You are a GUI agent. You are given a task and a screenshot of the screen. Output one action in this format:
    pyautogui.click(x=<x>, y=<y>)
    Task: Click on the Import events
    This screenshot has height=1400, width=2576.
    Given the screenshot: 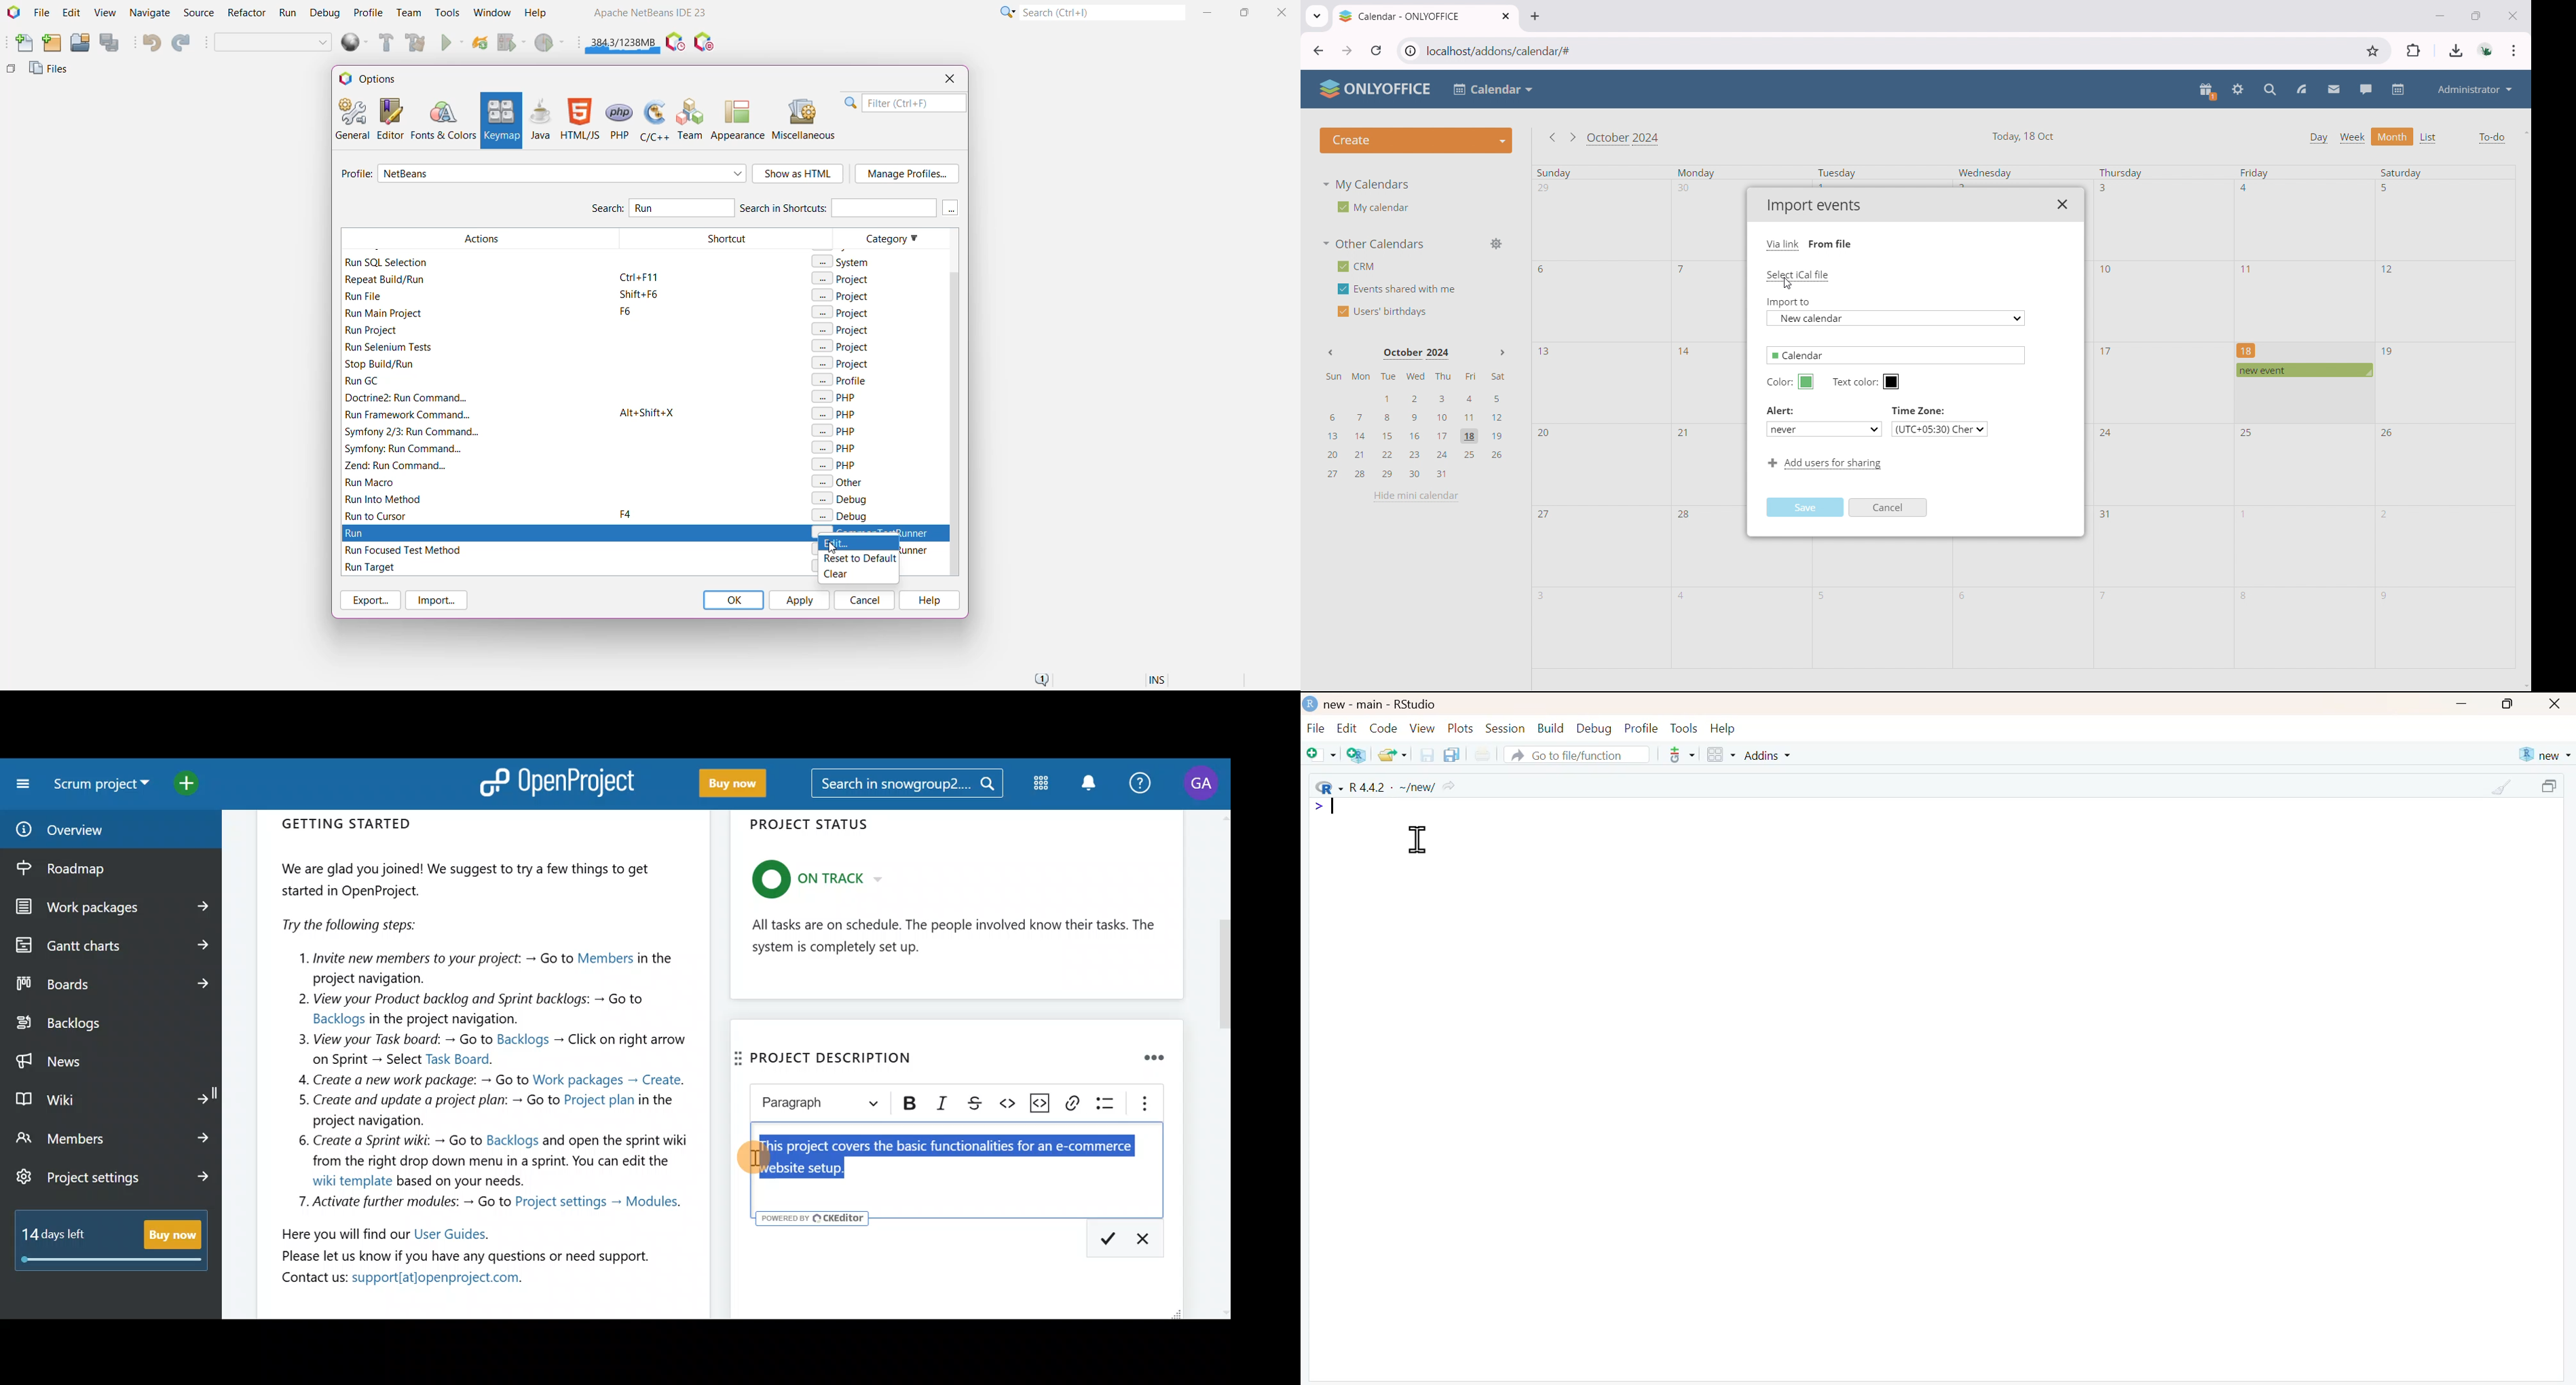 What is the action you would take?
    pyautogui.click(x=1812, y=206)
    